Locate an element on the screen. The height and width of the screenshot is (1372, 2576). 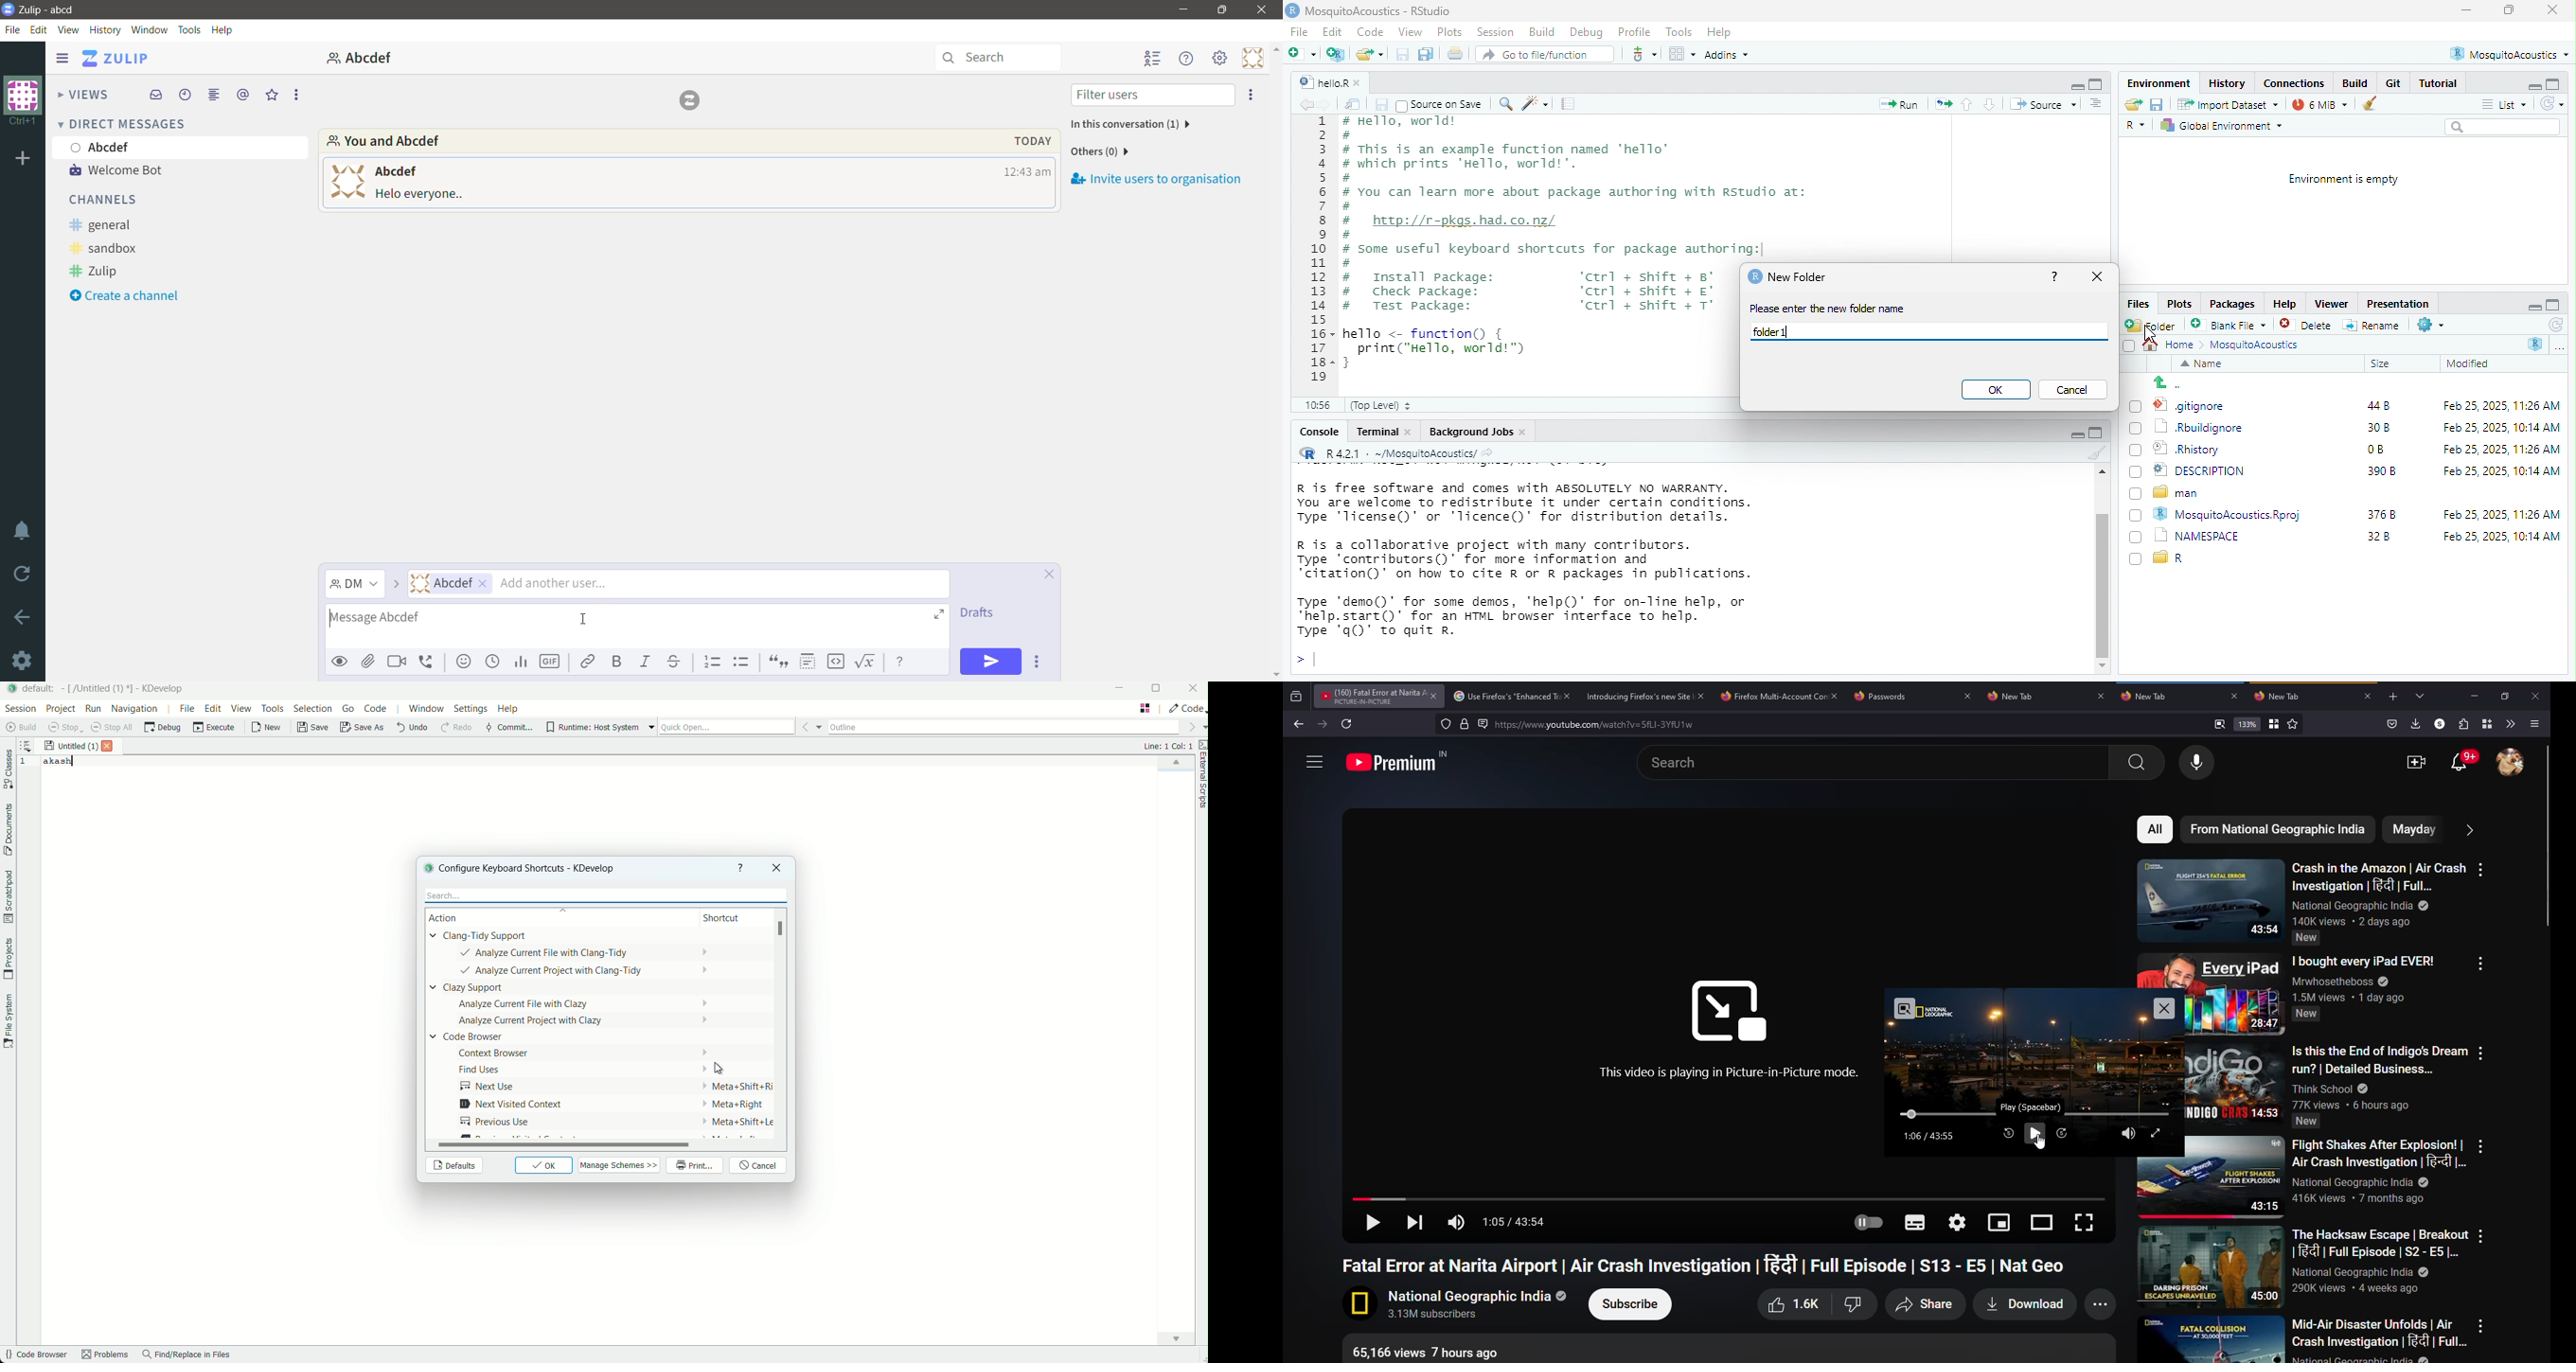
r is located at coordinates (2178, 558).